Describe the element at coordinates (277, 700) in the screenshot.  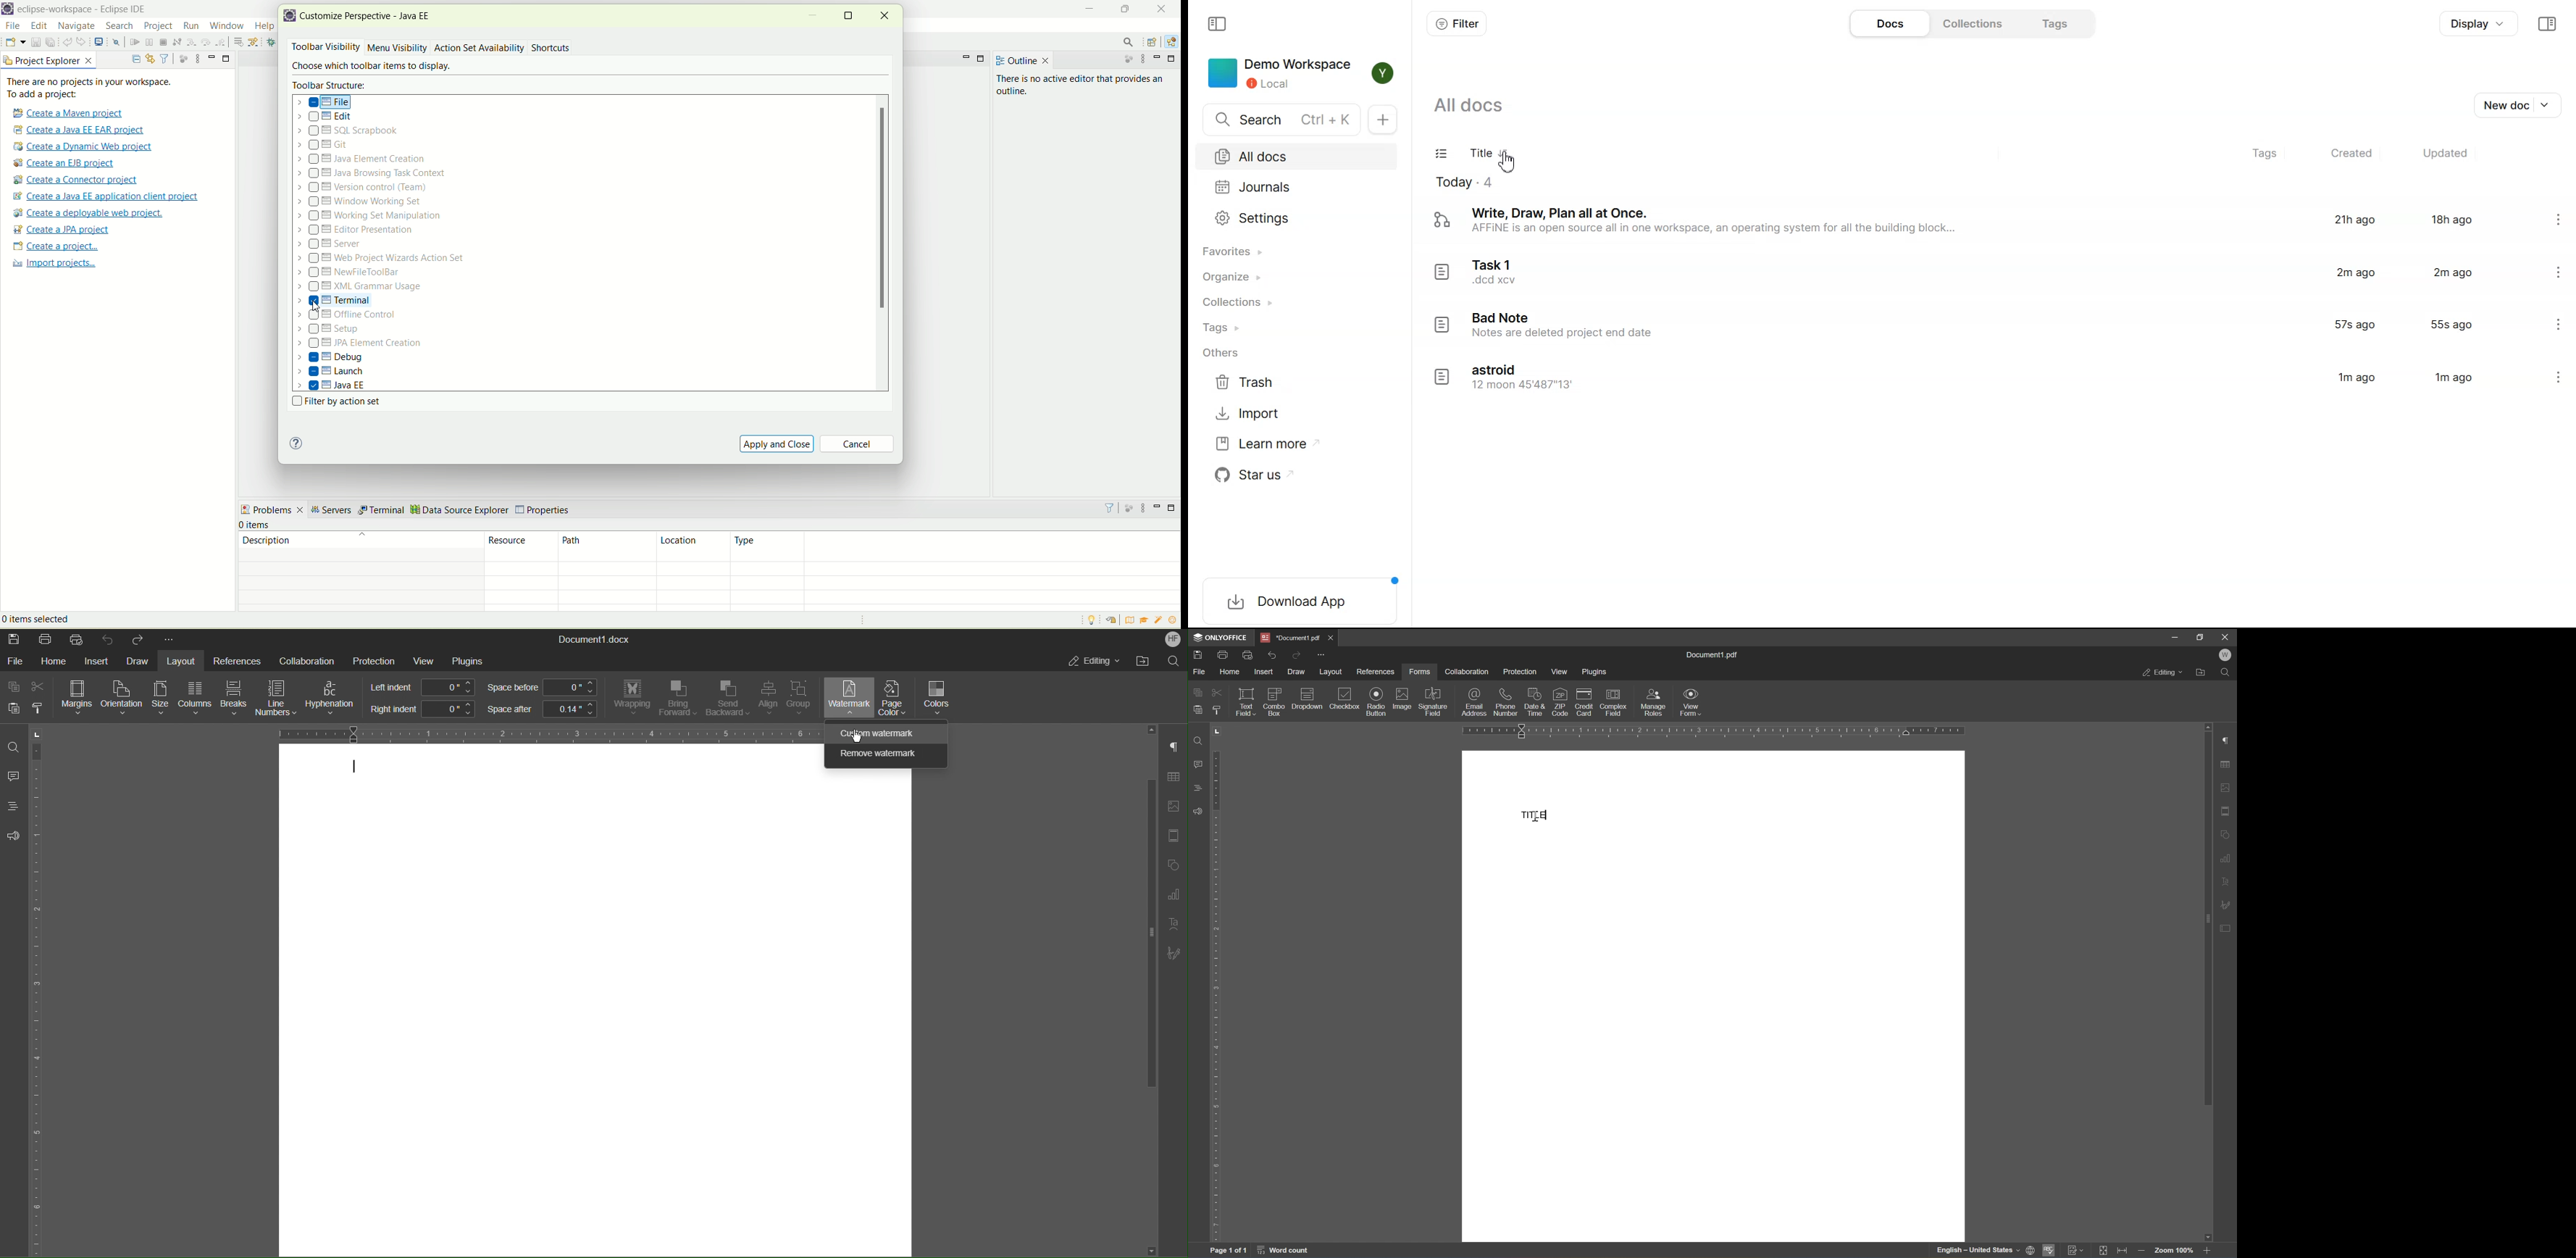
I see `Line Numbers` at that location.